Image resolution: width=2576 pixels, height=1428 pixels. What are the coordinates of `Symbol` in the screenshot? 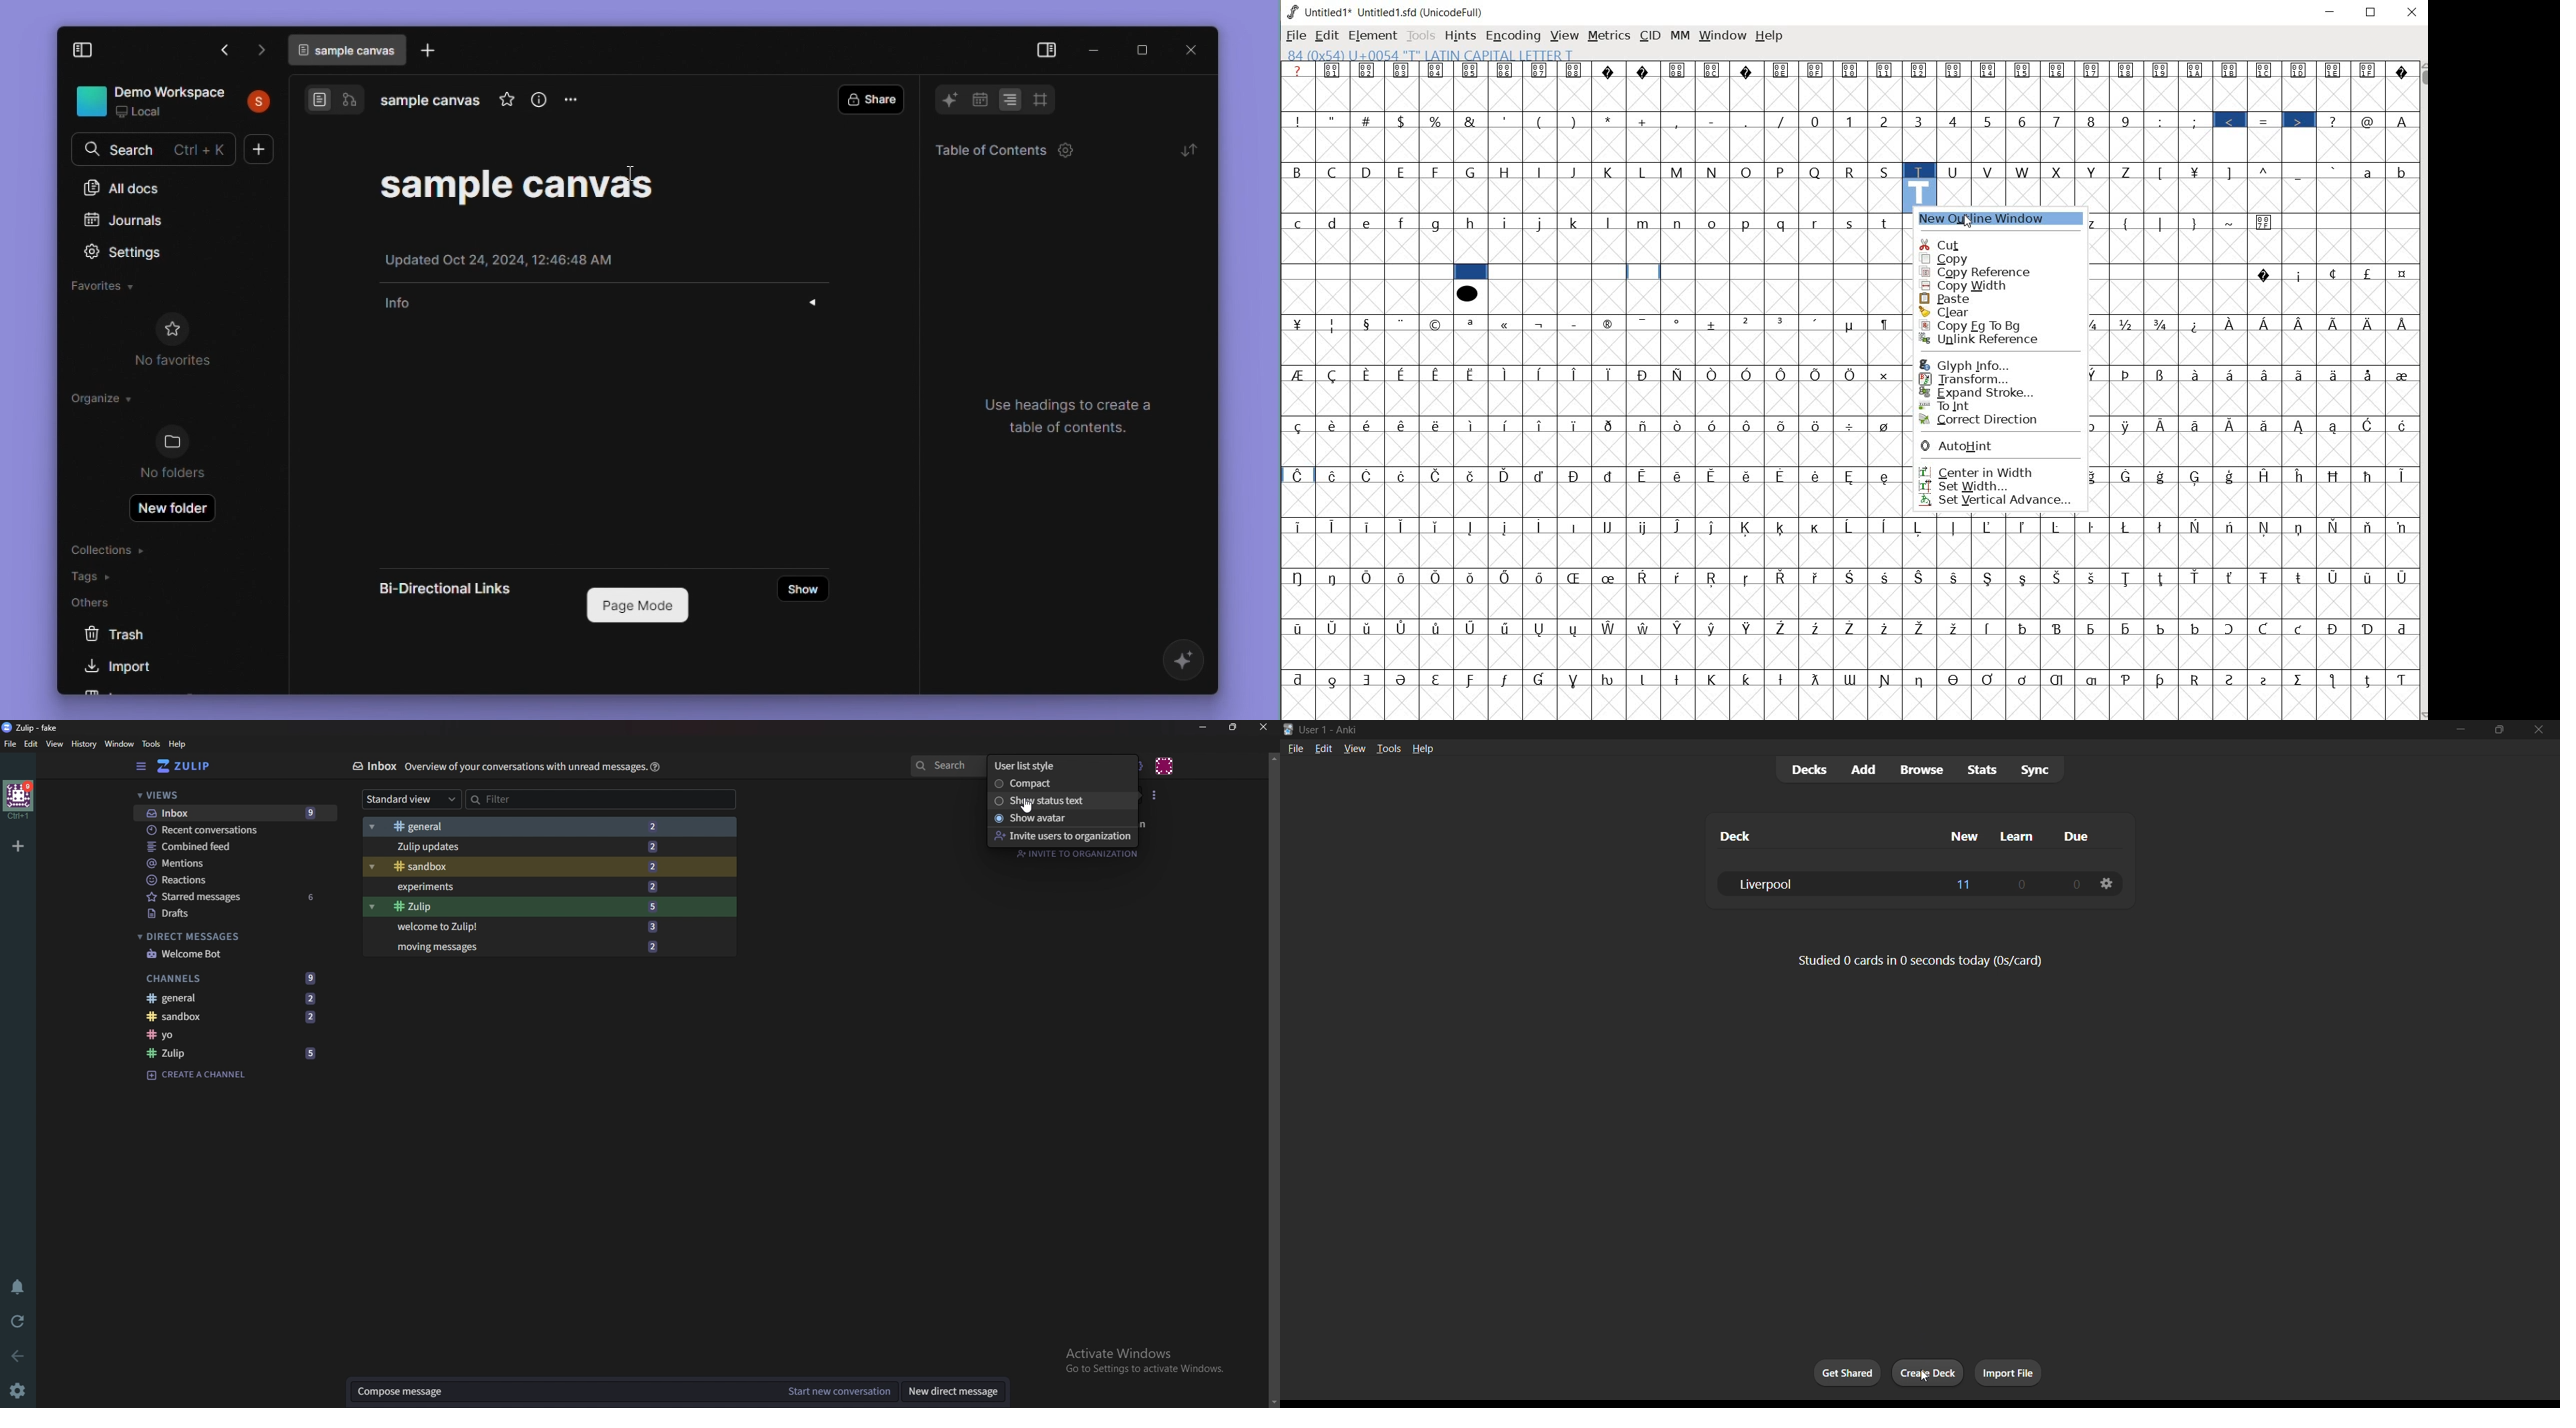 It's located at (1506, 324).